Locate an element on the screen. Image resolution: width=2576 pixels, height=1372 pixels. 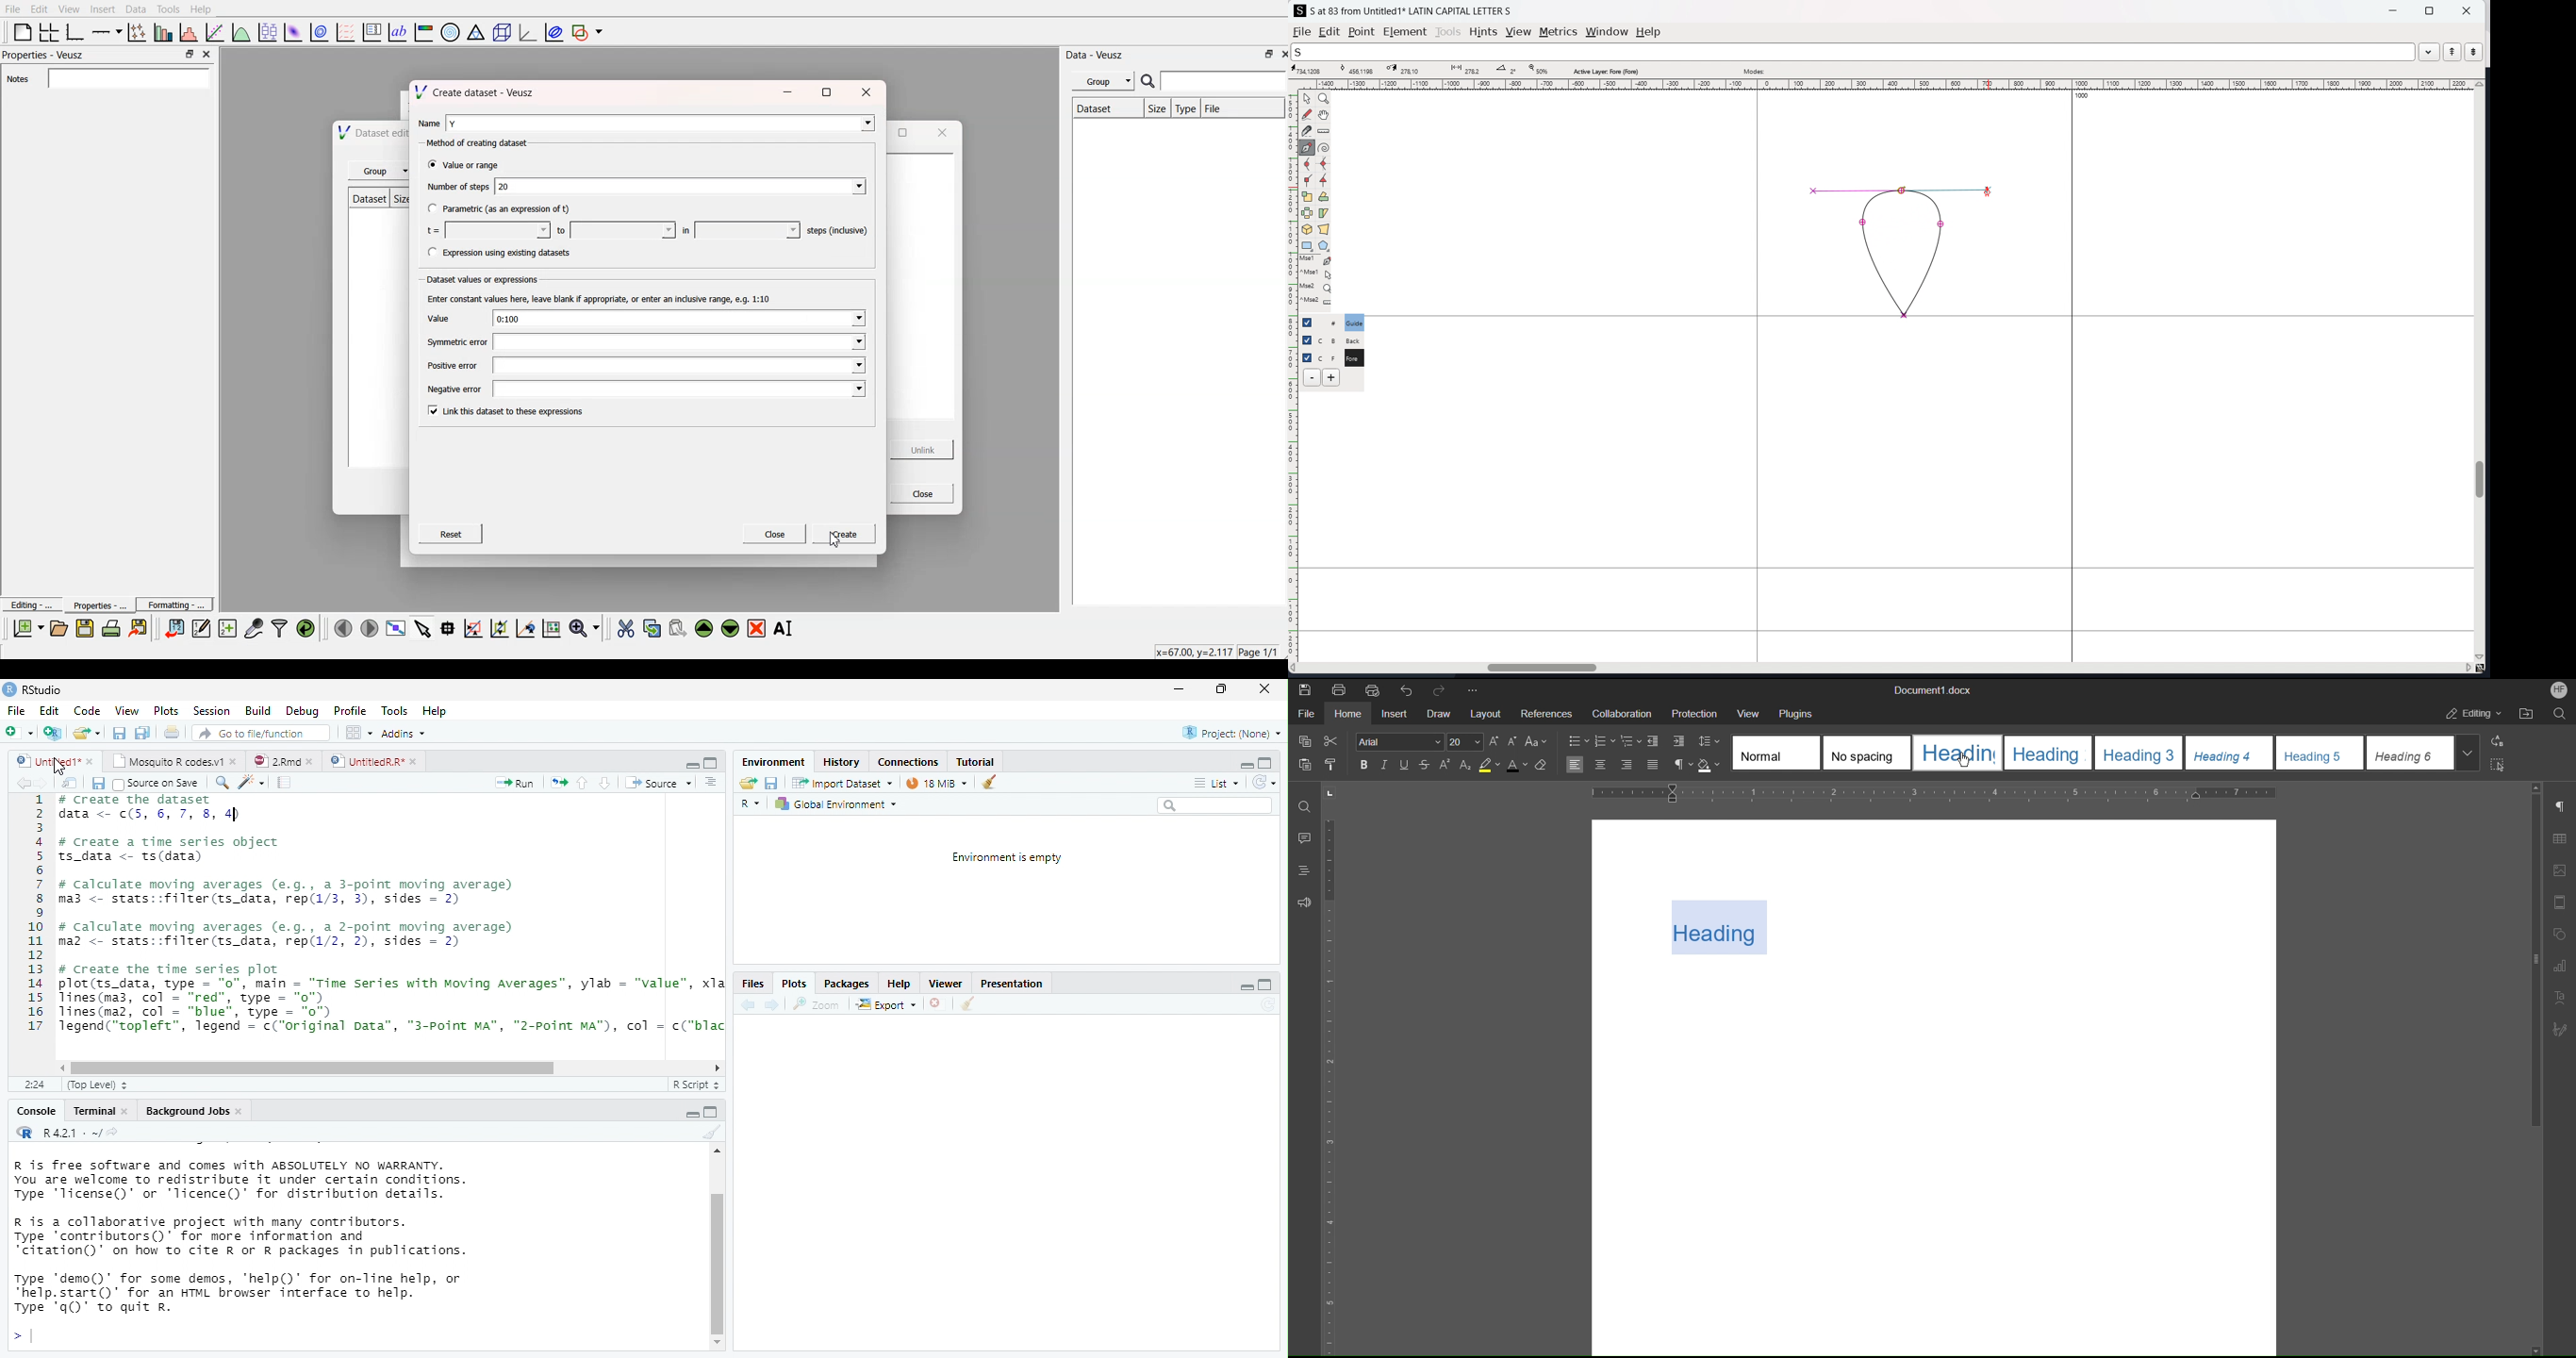
untitled 1 is located at coordinates (43, 760).